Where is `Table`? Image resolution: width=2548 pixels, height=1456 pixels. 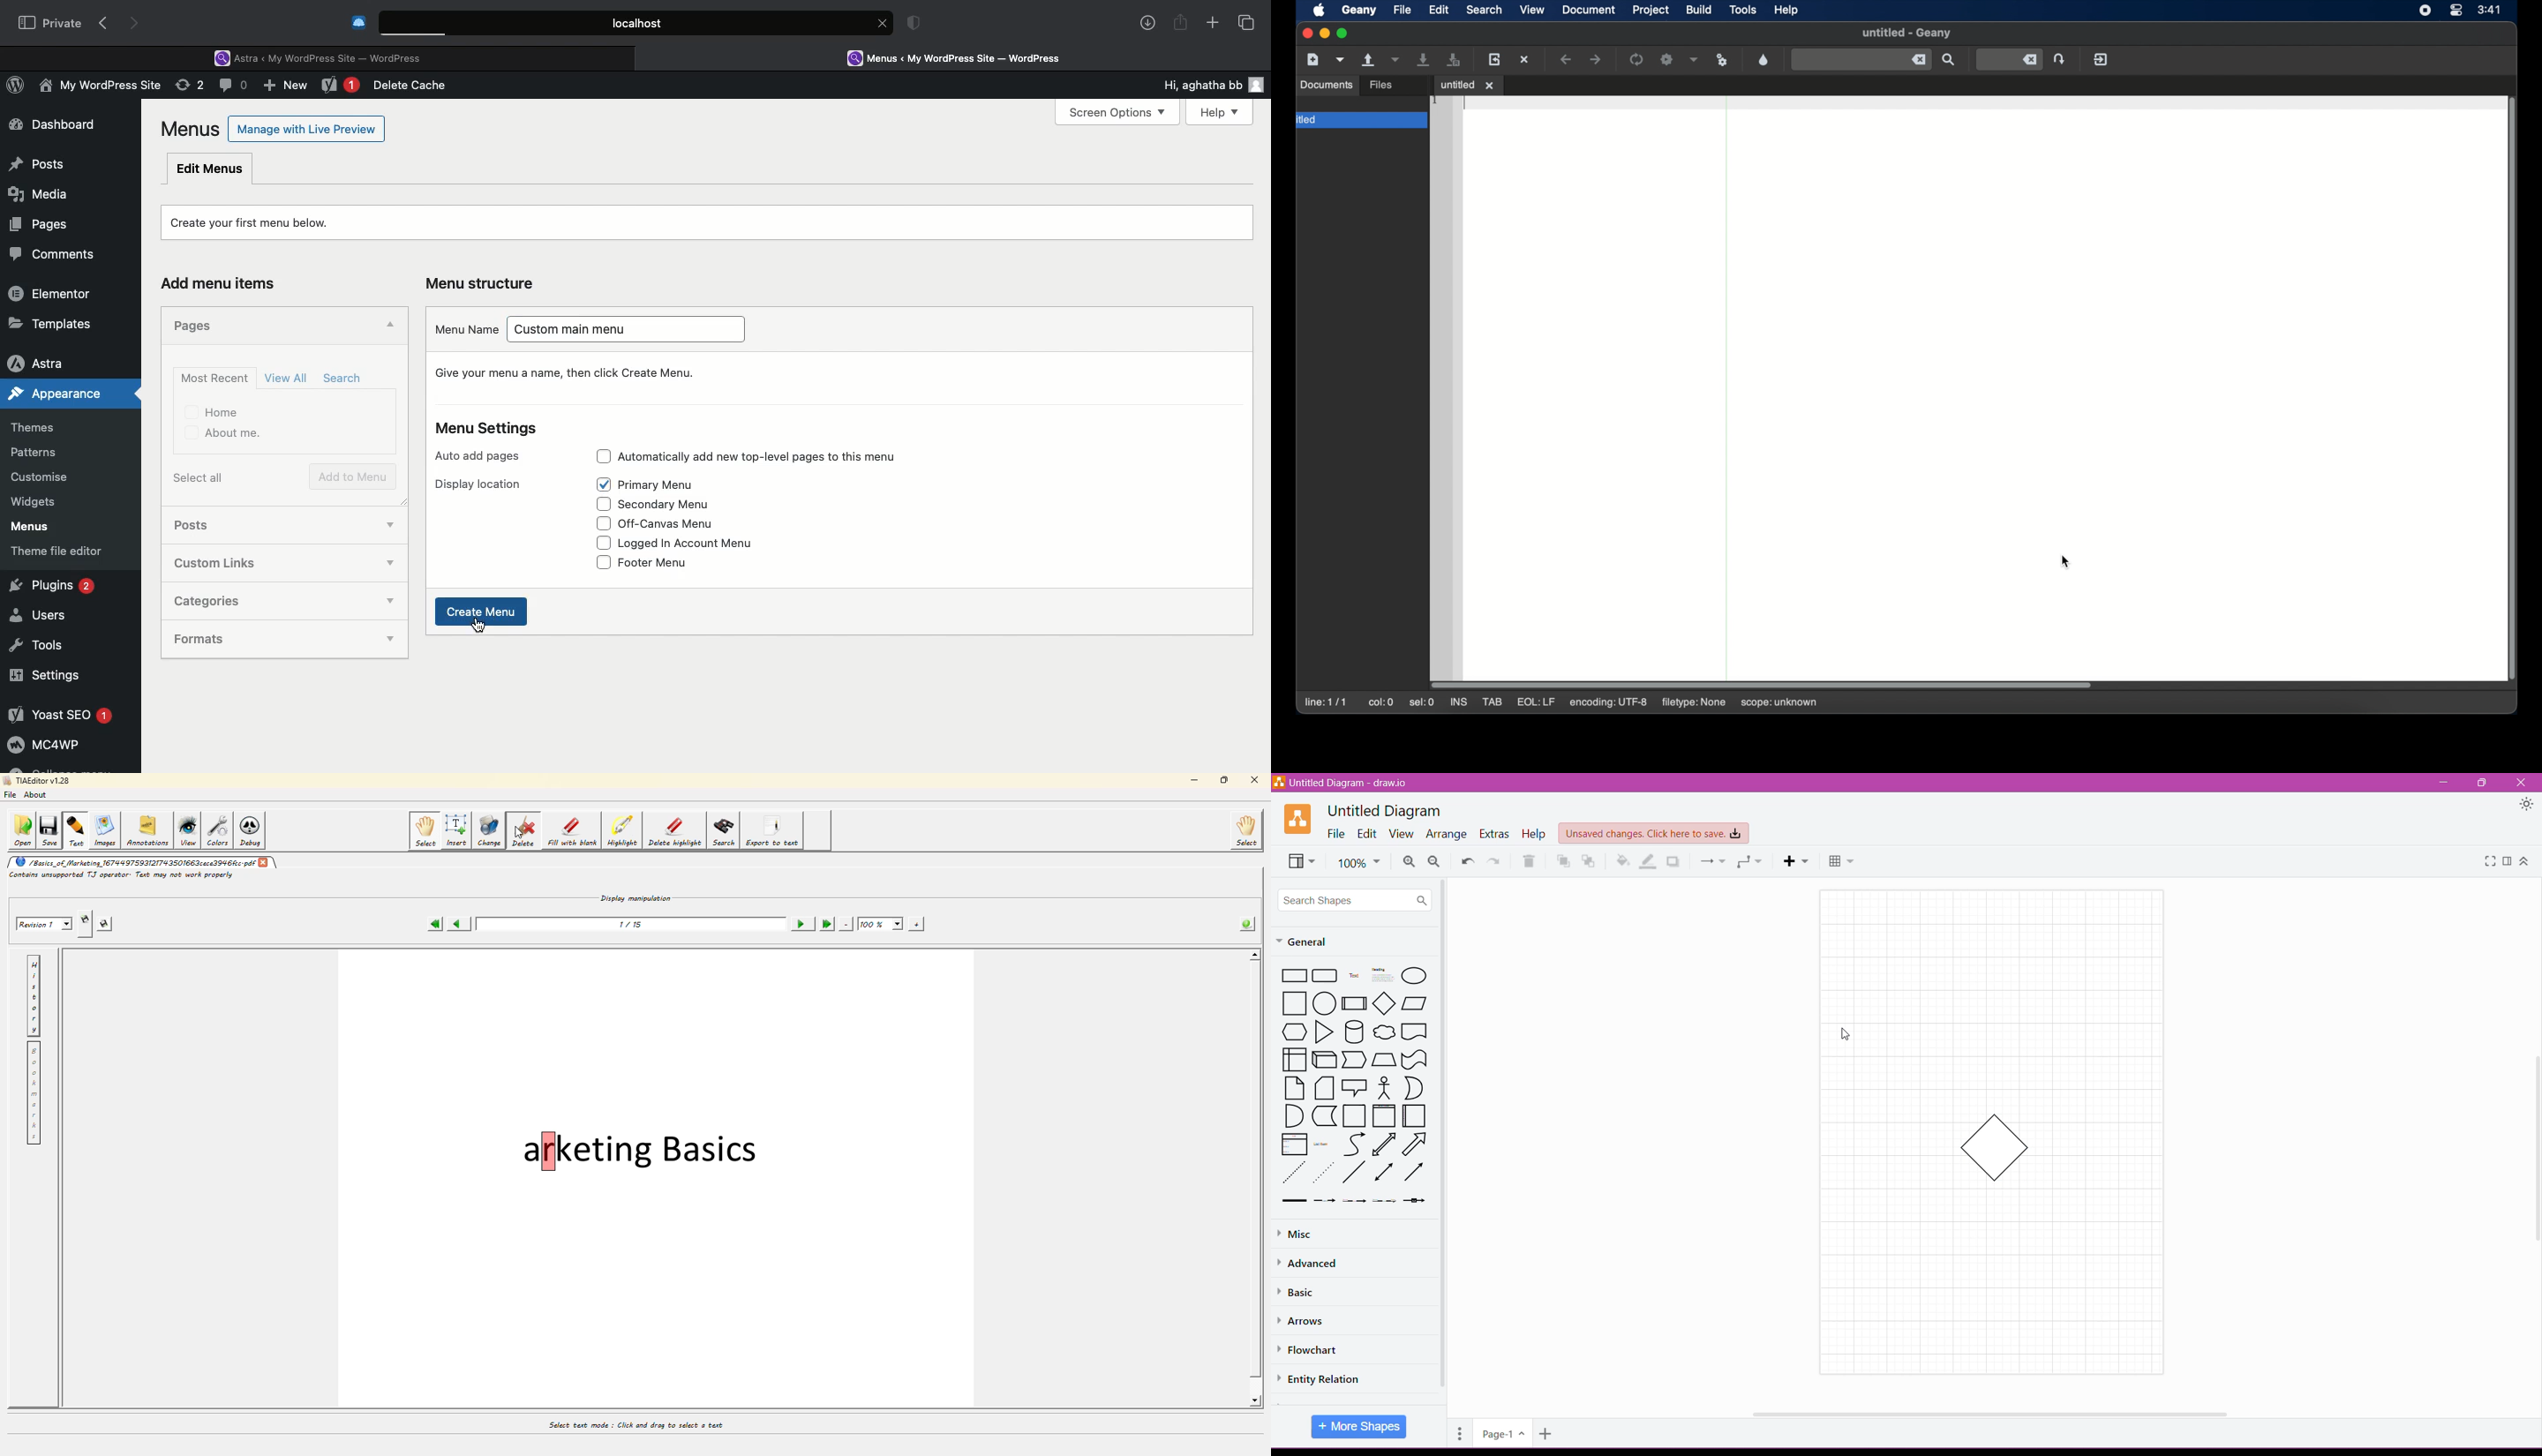
Table is located at coordinates (1841, 862).